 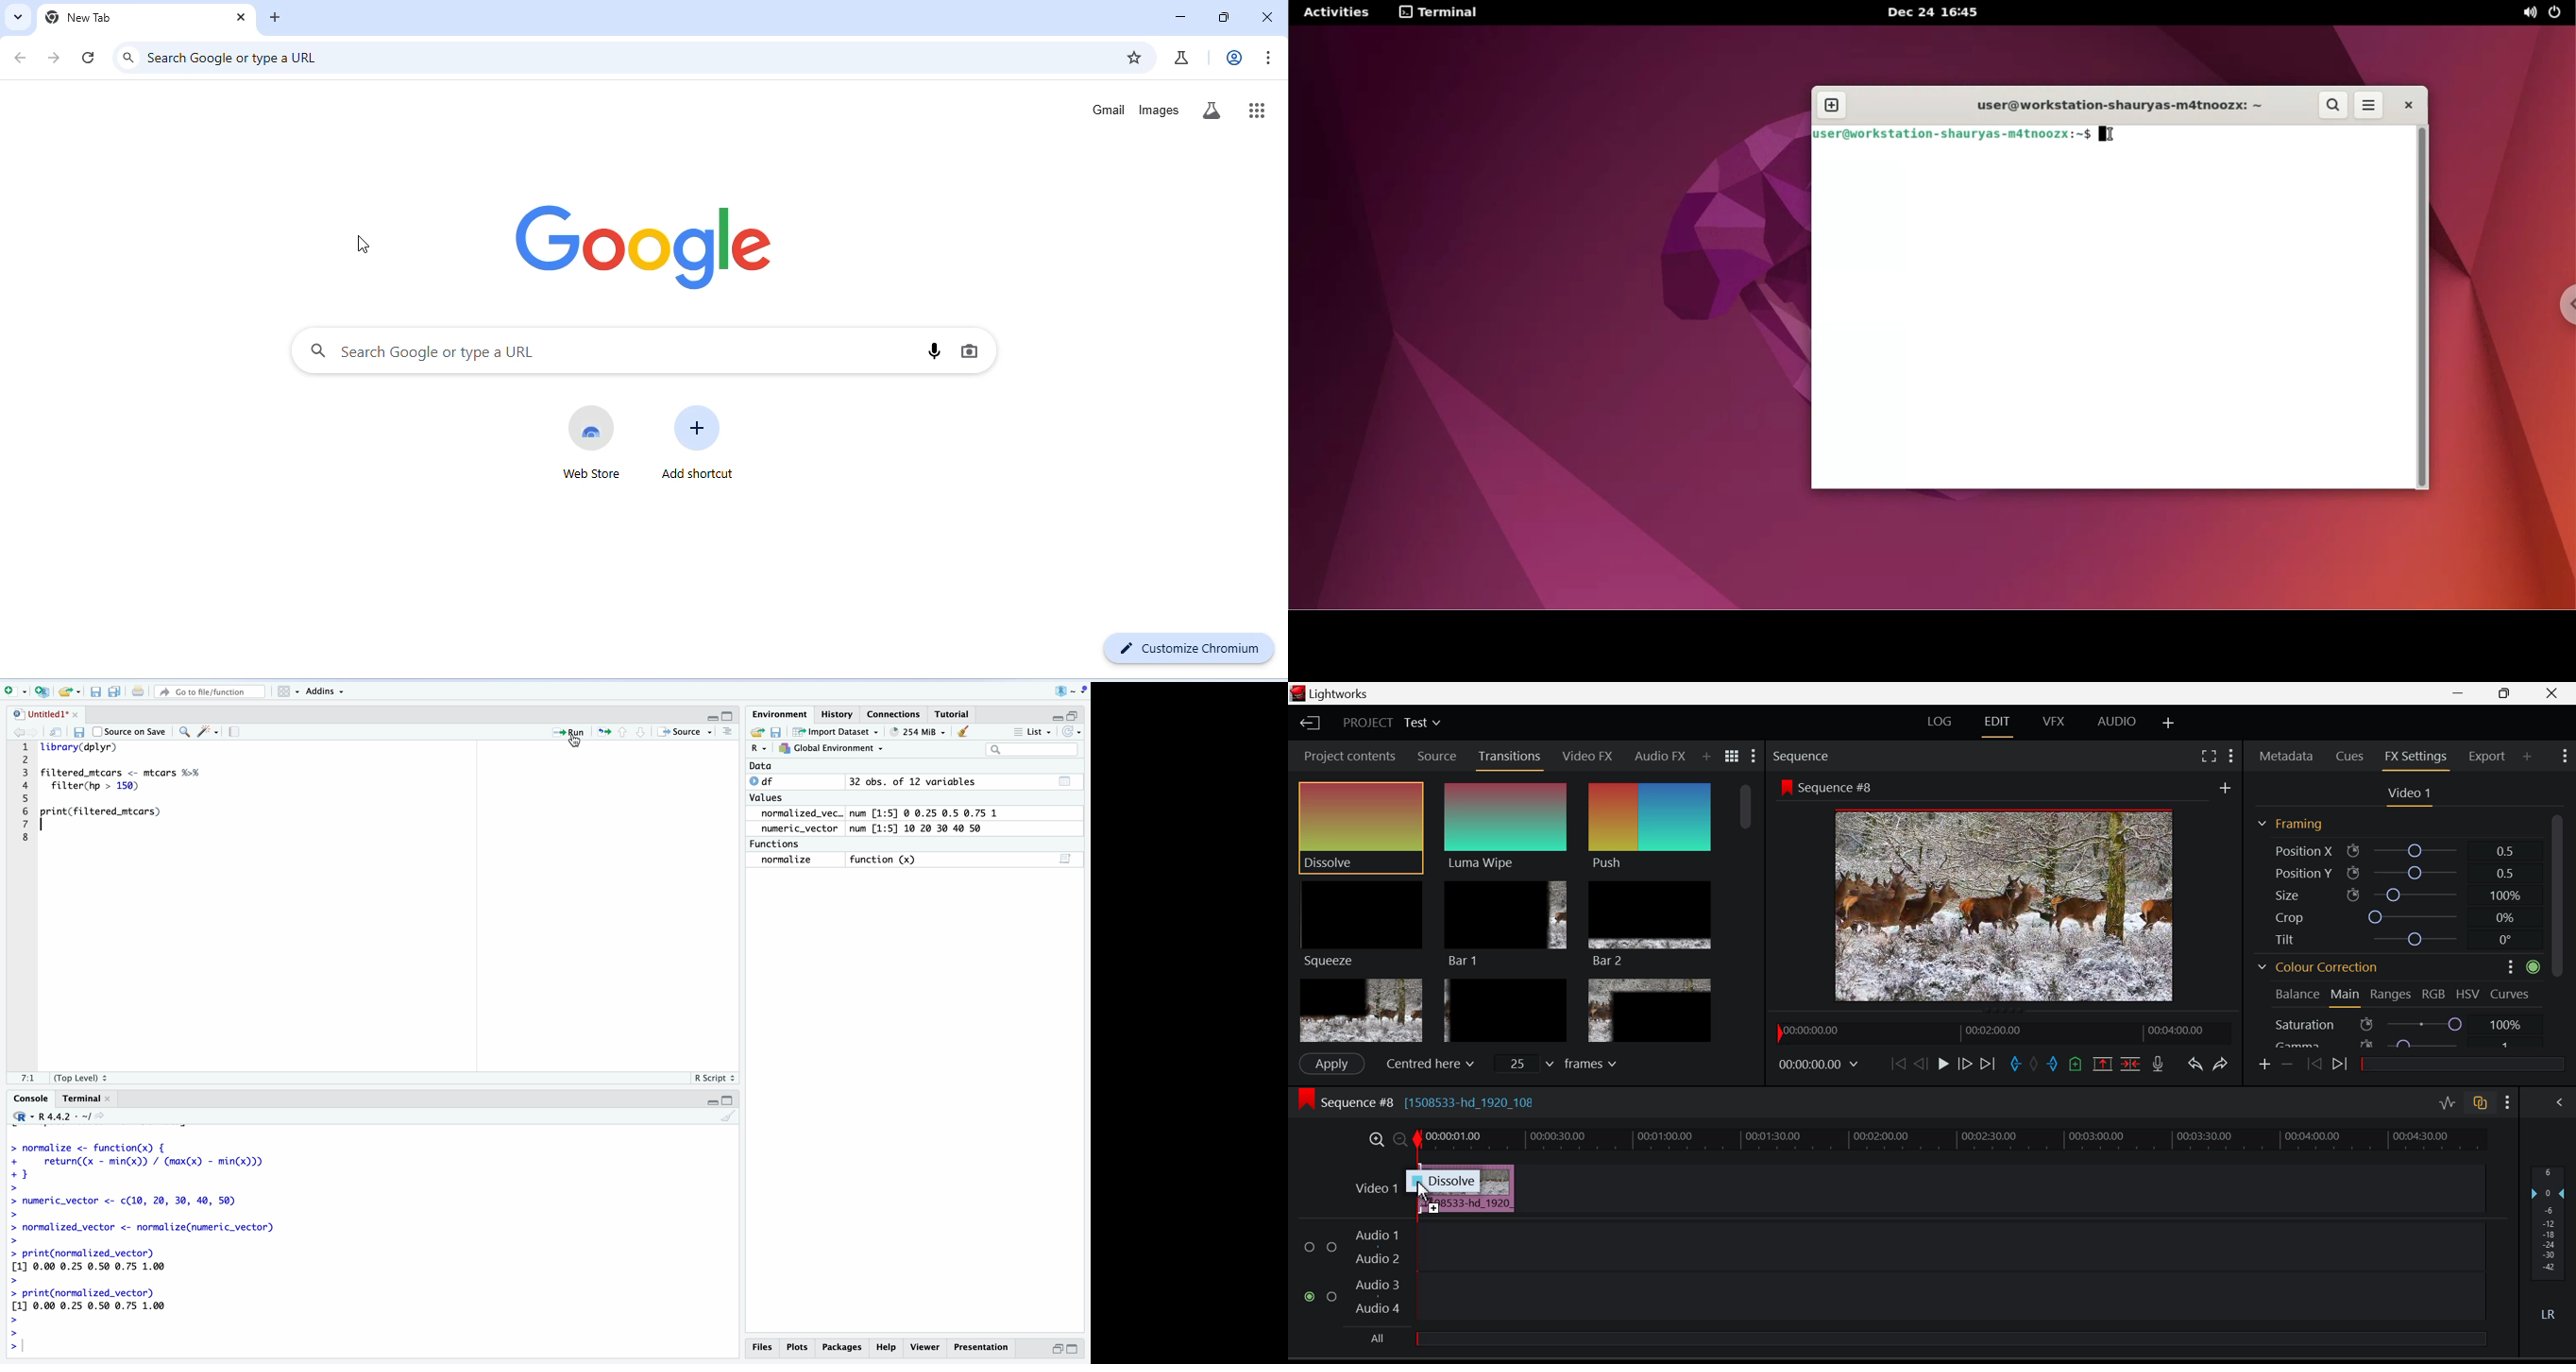 What do you see at coordinates (2297, 994) in the screenshot?
I see `Balance` at bounding box center [2297, 994].